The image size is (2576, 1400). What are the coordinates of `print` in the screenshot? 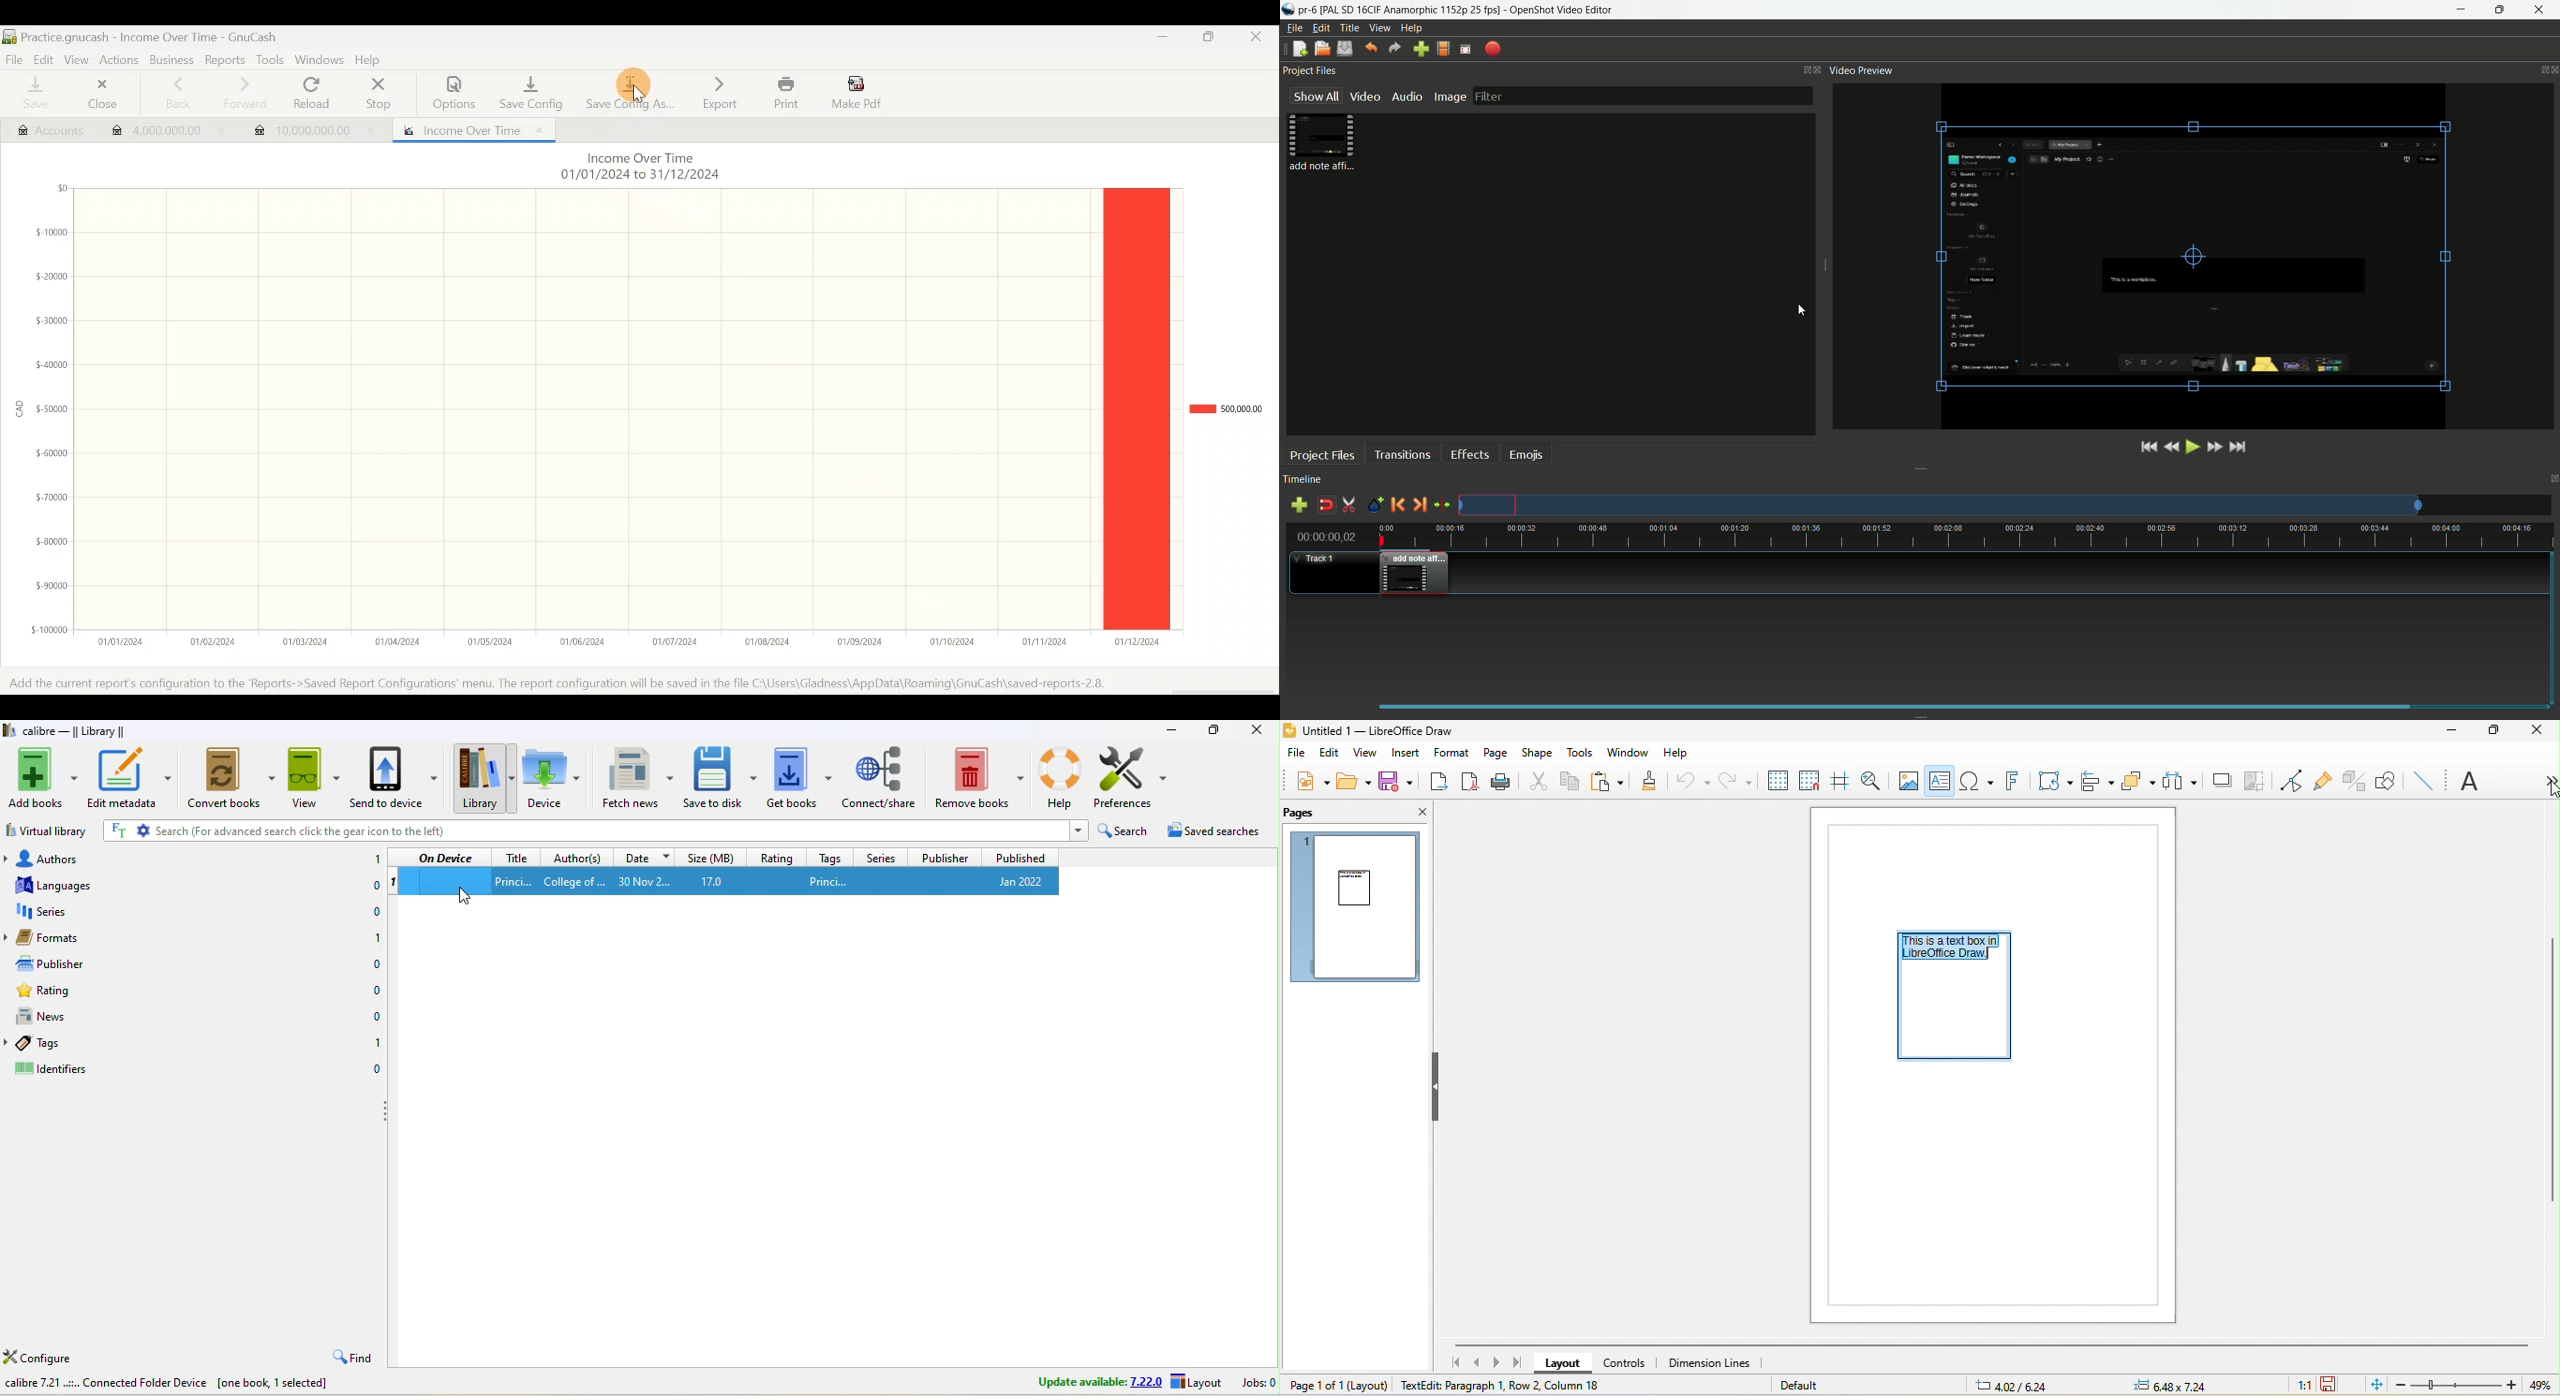 It's located at (1502, 781).